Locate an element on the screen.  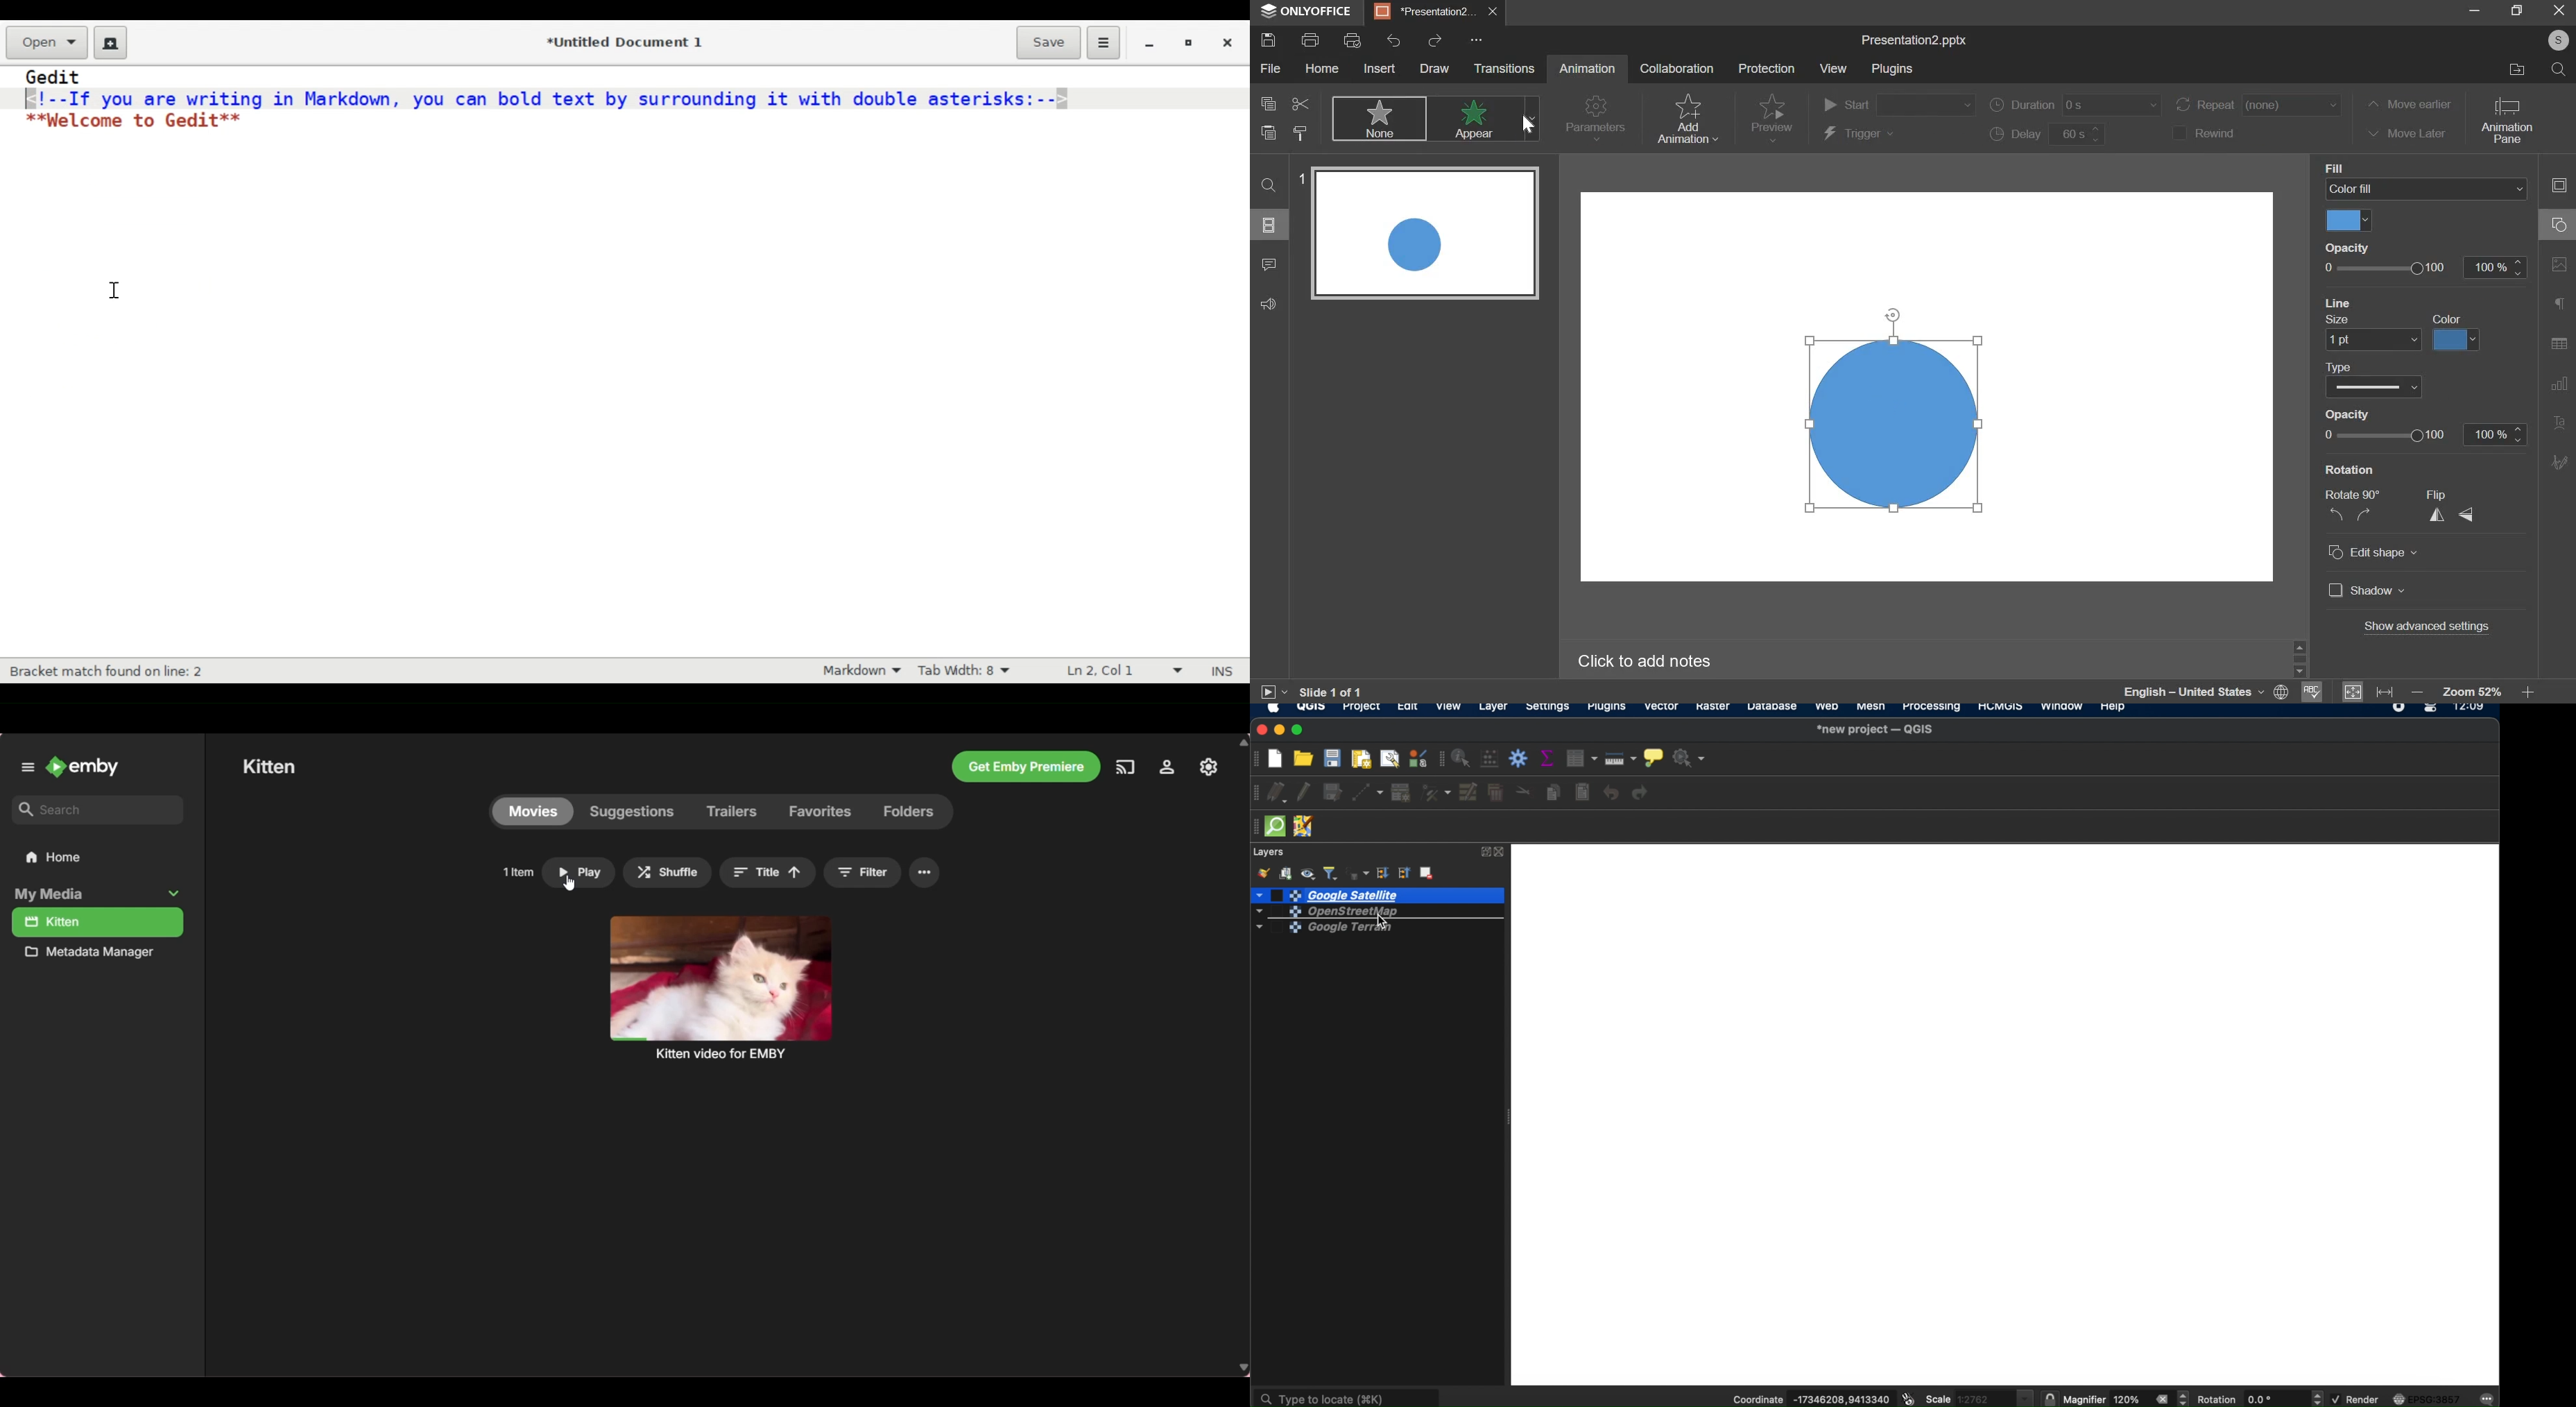
cut features is located at coordinates (1523, 791).